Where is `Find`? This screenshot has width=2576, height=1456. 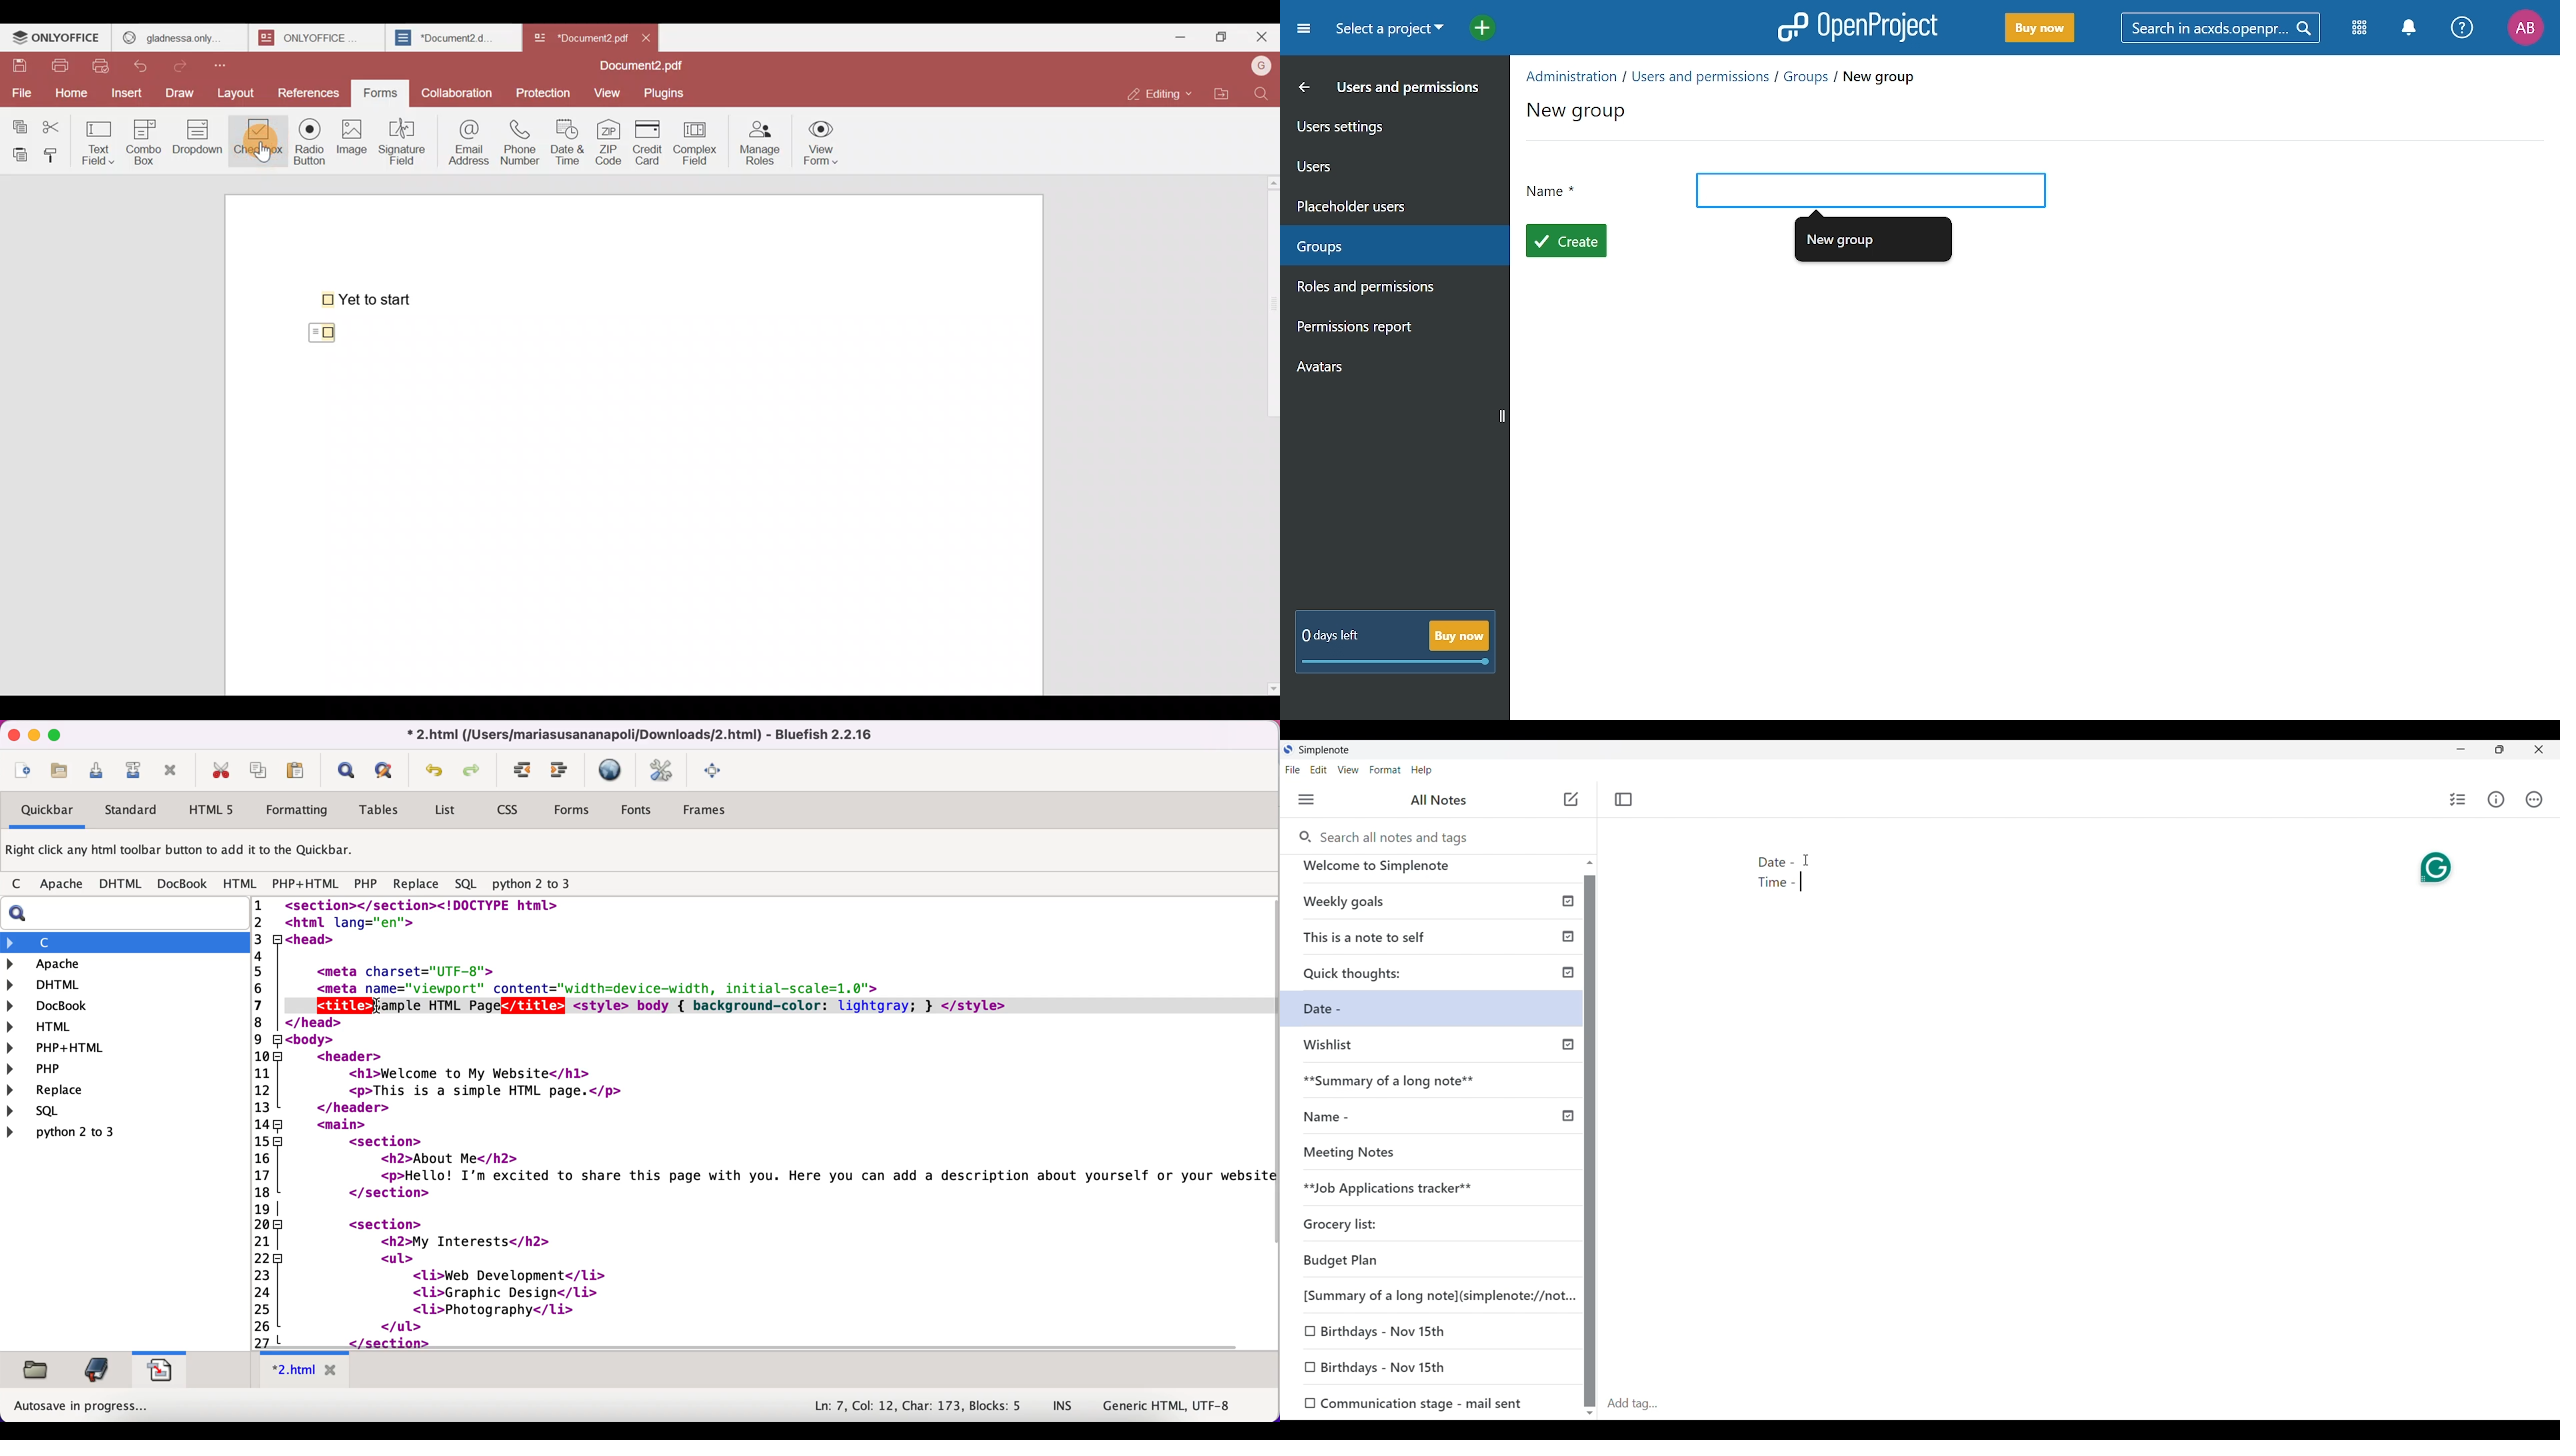
Find is located at coordinates (1261, 93).